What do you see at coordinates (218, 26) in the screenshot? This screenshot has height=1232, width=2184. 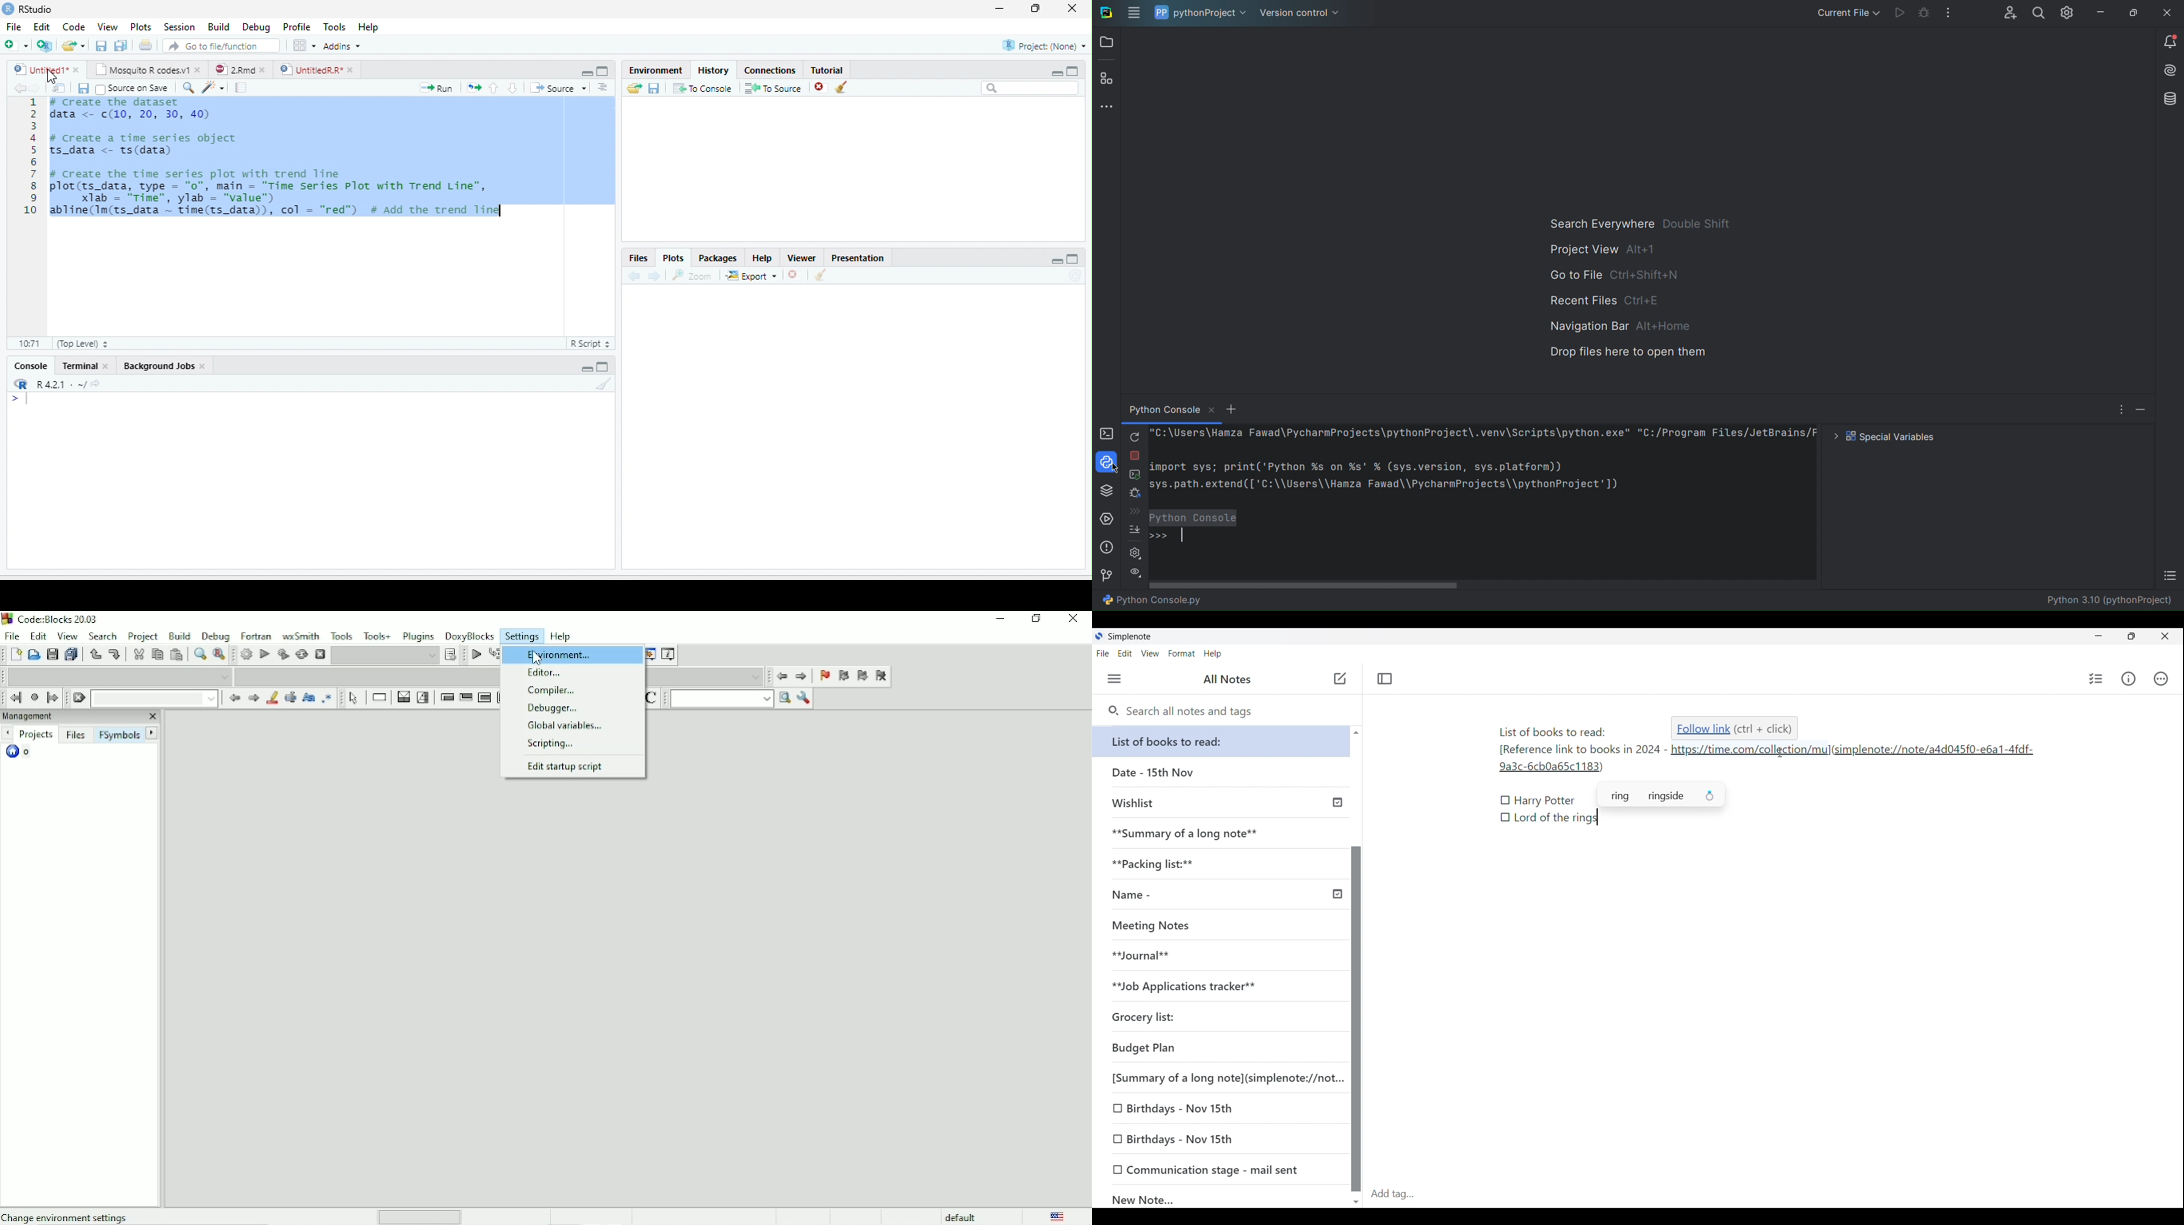 I see `Build` at bounding box center [218, 26].